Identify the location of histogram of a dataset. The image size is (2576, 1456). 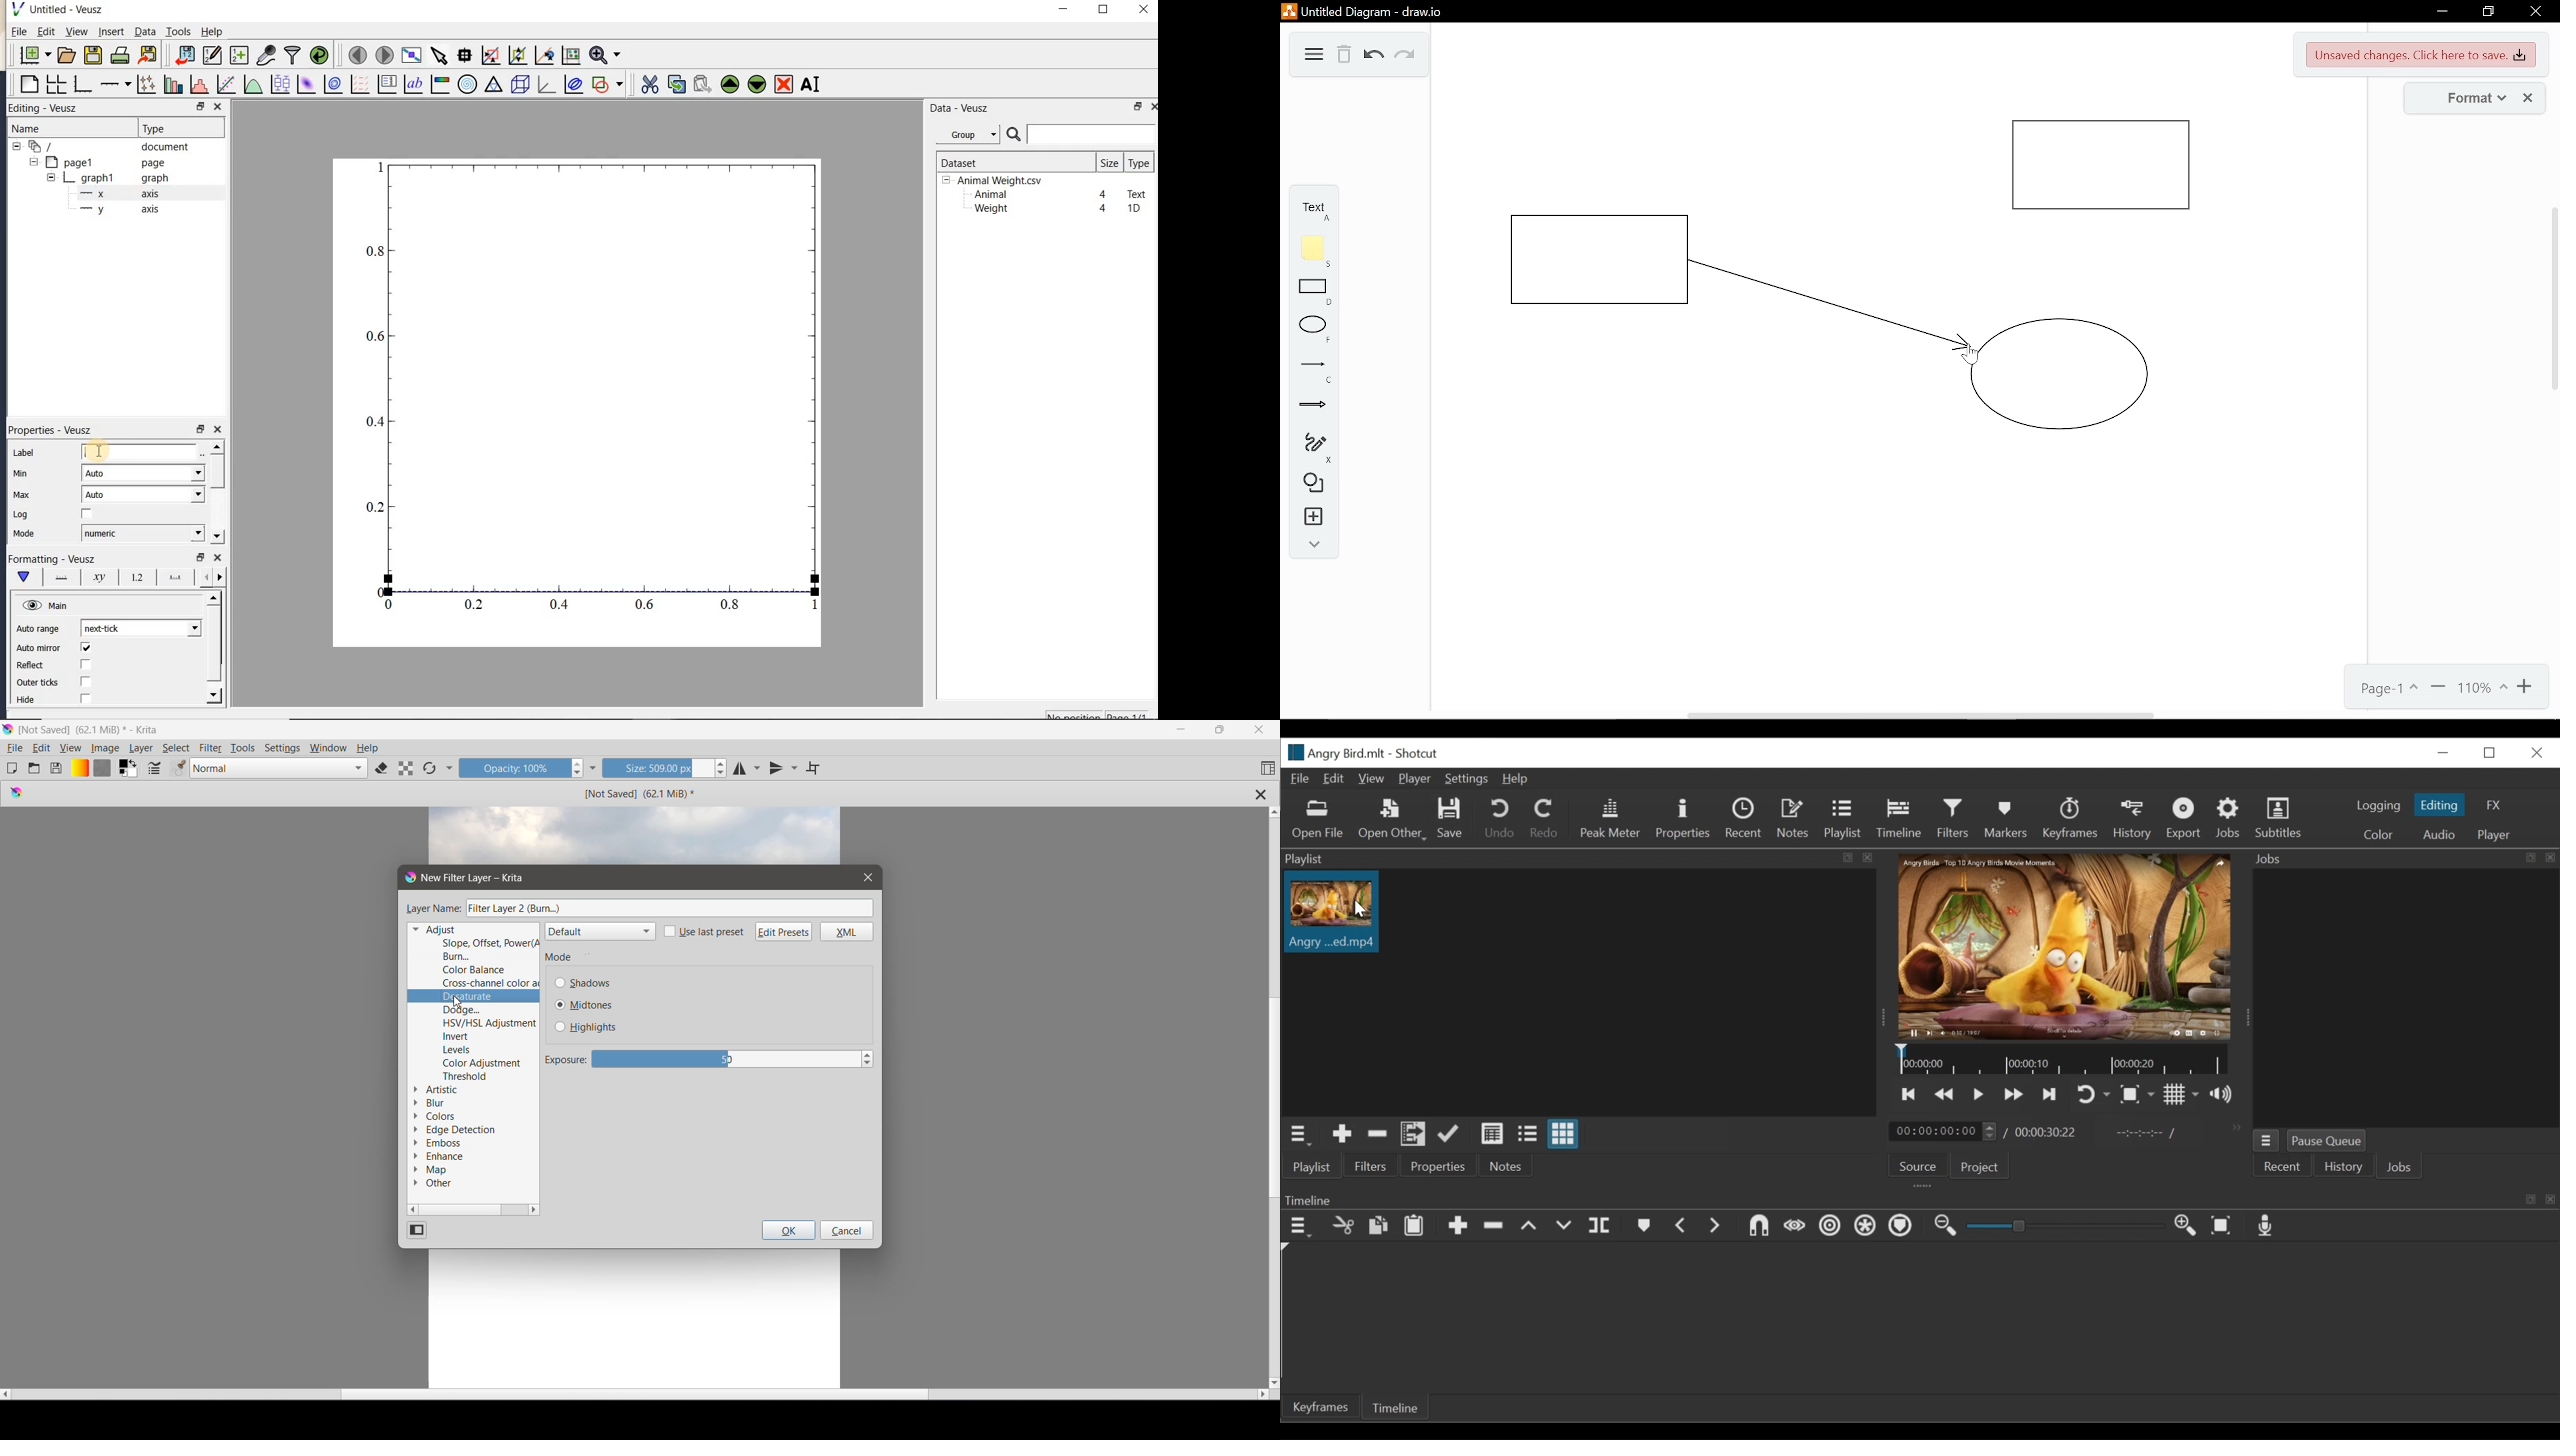
(199, 84).